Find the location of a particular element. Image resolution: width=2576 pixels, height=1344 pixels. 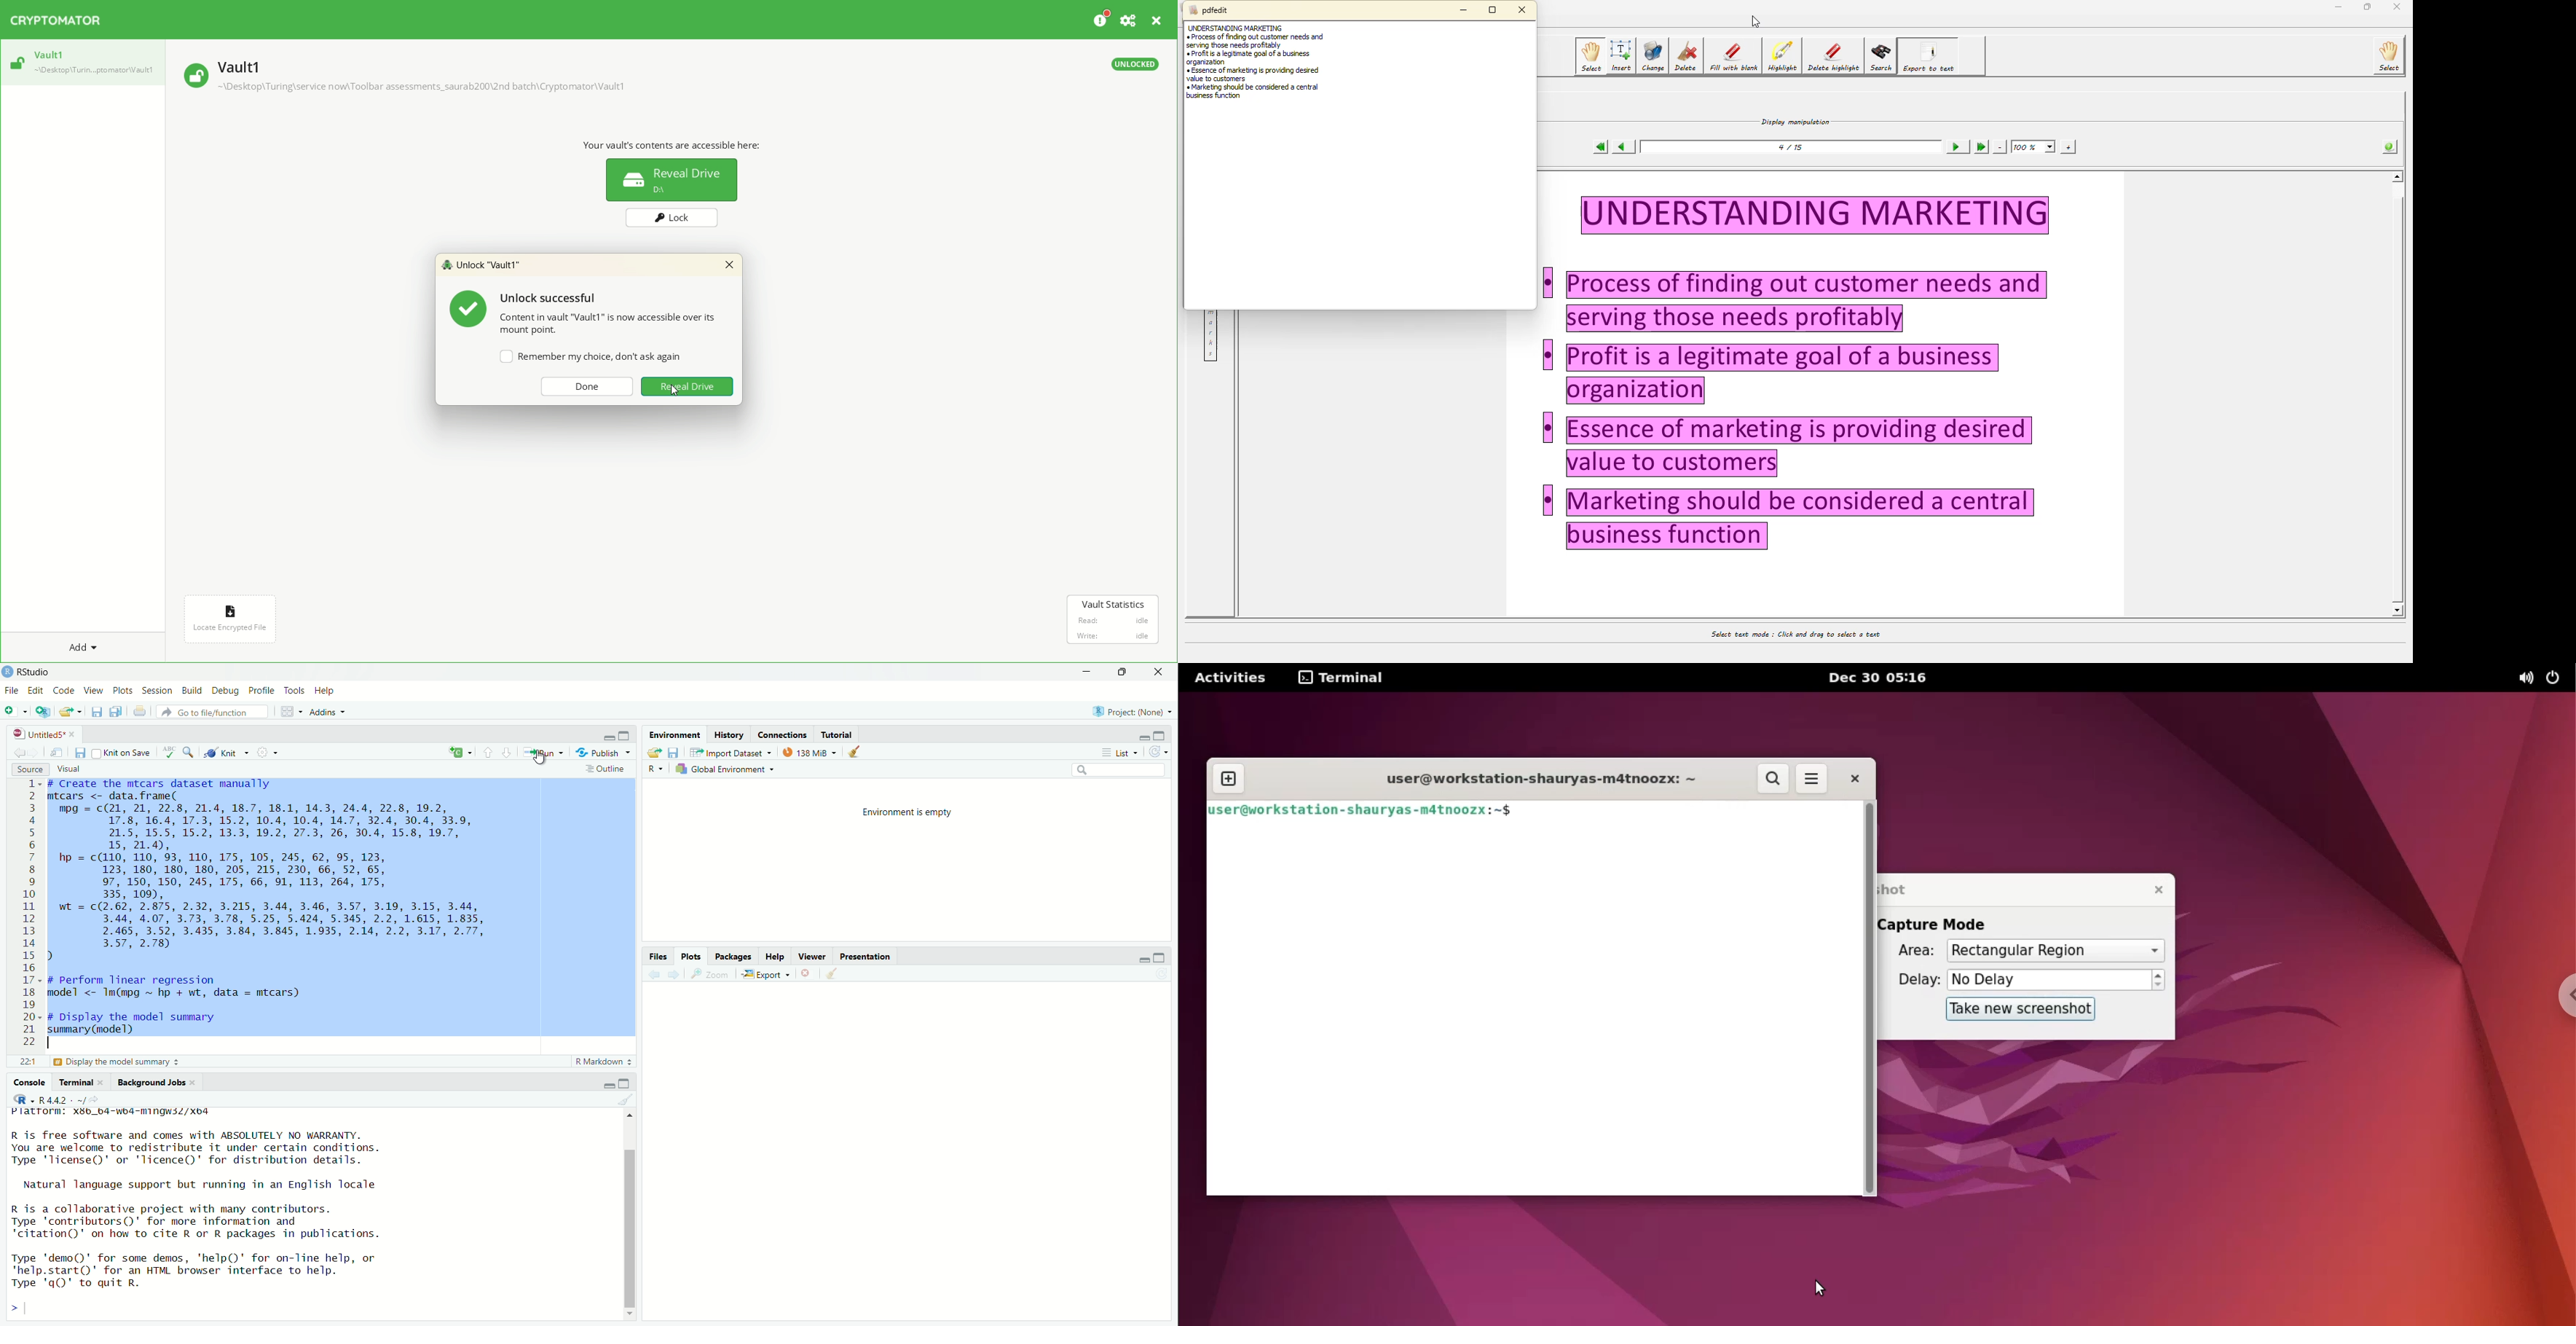

clear all plots is located at coordinates (833, 974).